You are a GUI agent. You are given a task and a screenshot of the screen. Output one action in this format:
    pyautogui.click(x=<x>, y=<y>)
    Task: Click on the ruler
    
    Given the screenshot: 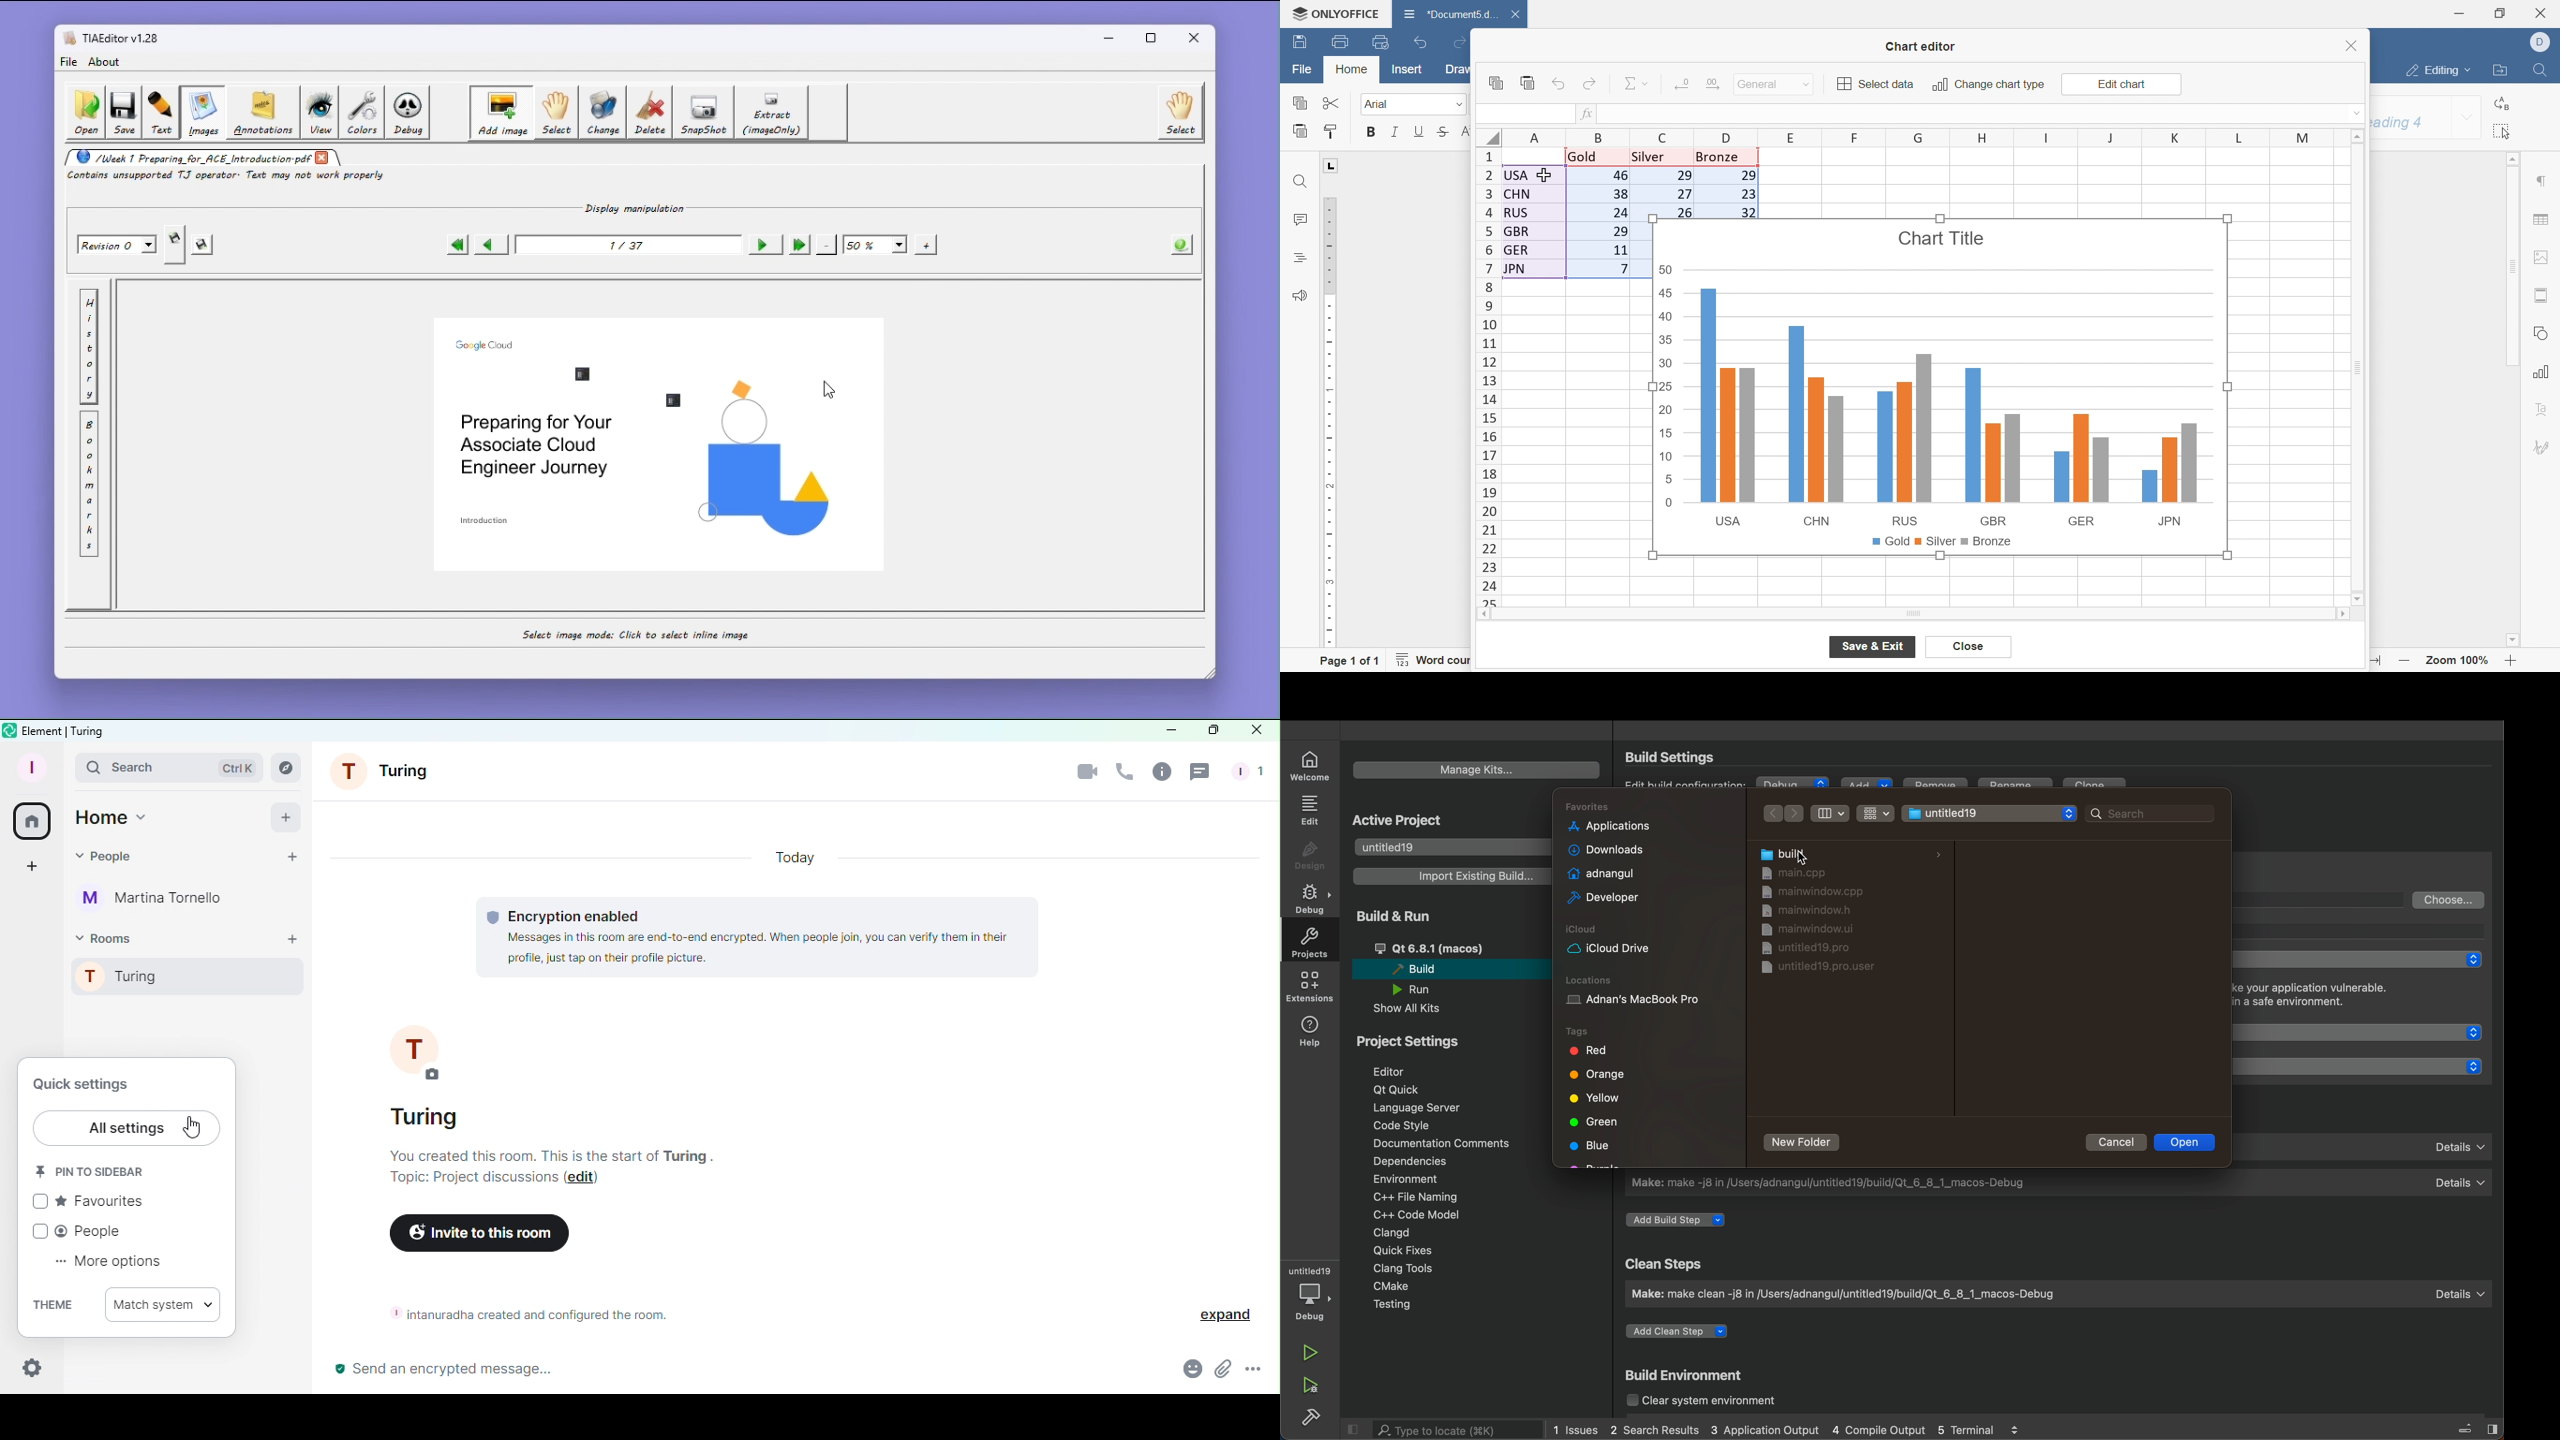 What is the action you would take?
    pyautogui.click(x=1327, y=423)
    